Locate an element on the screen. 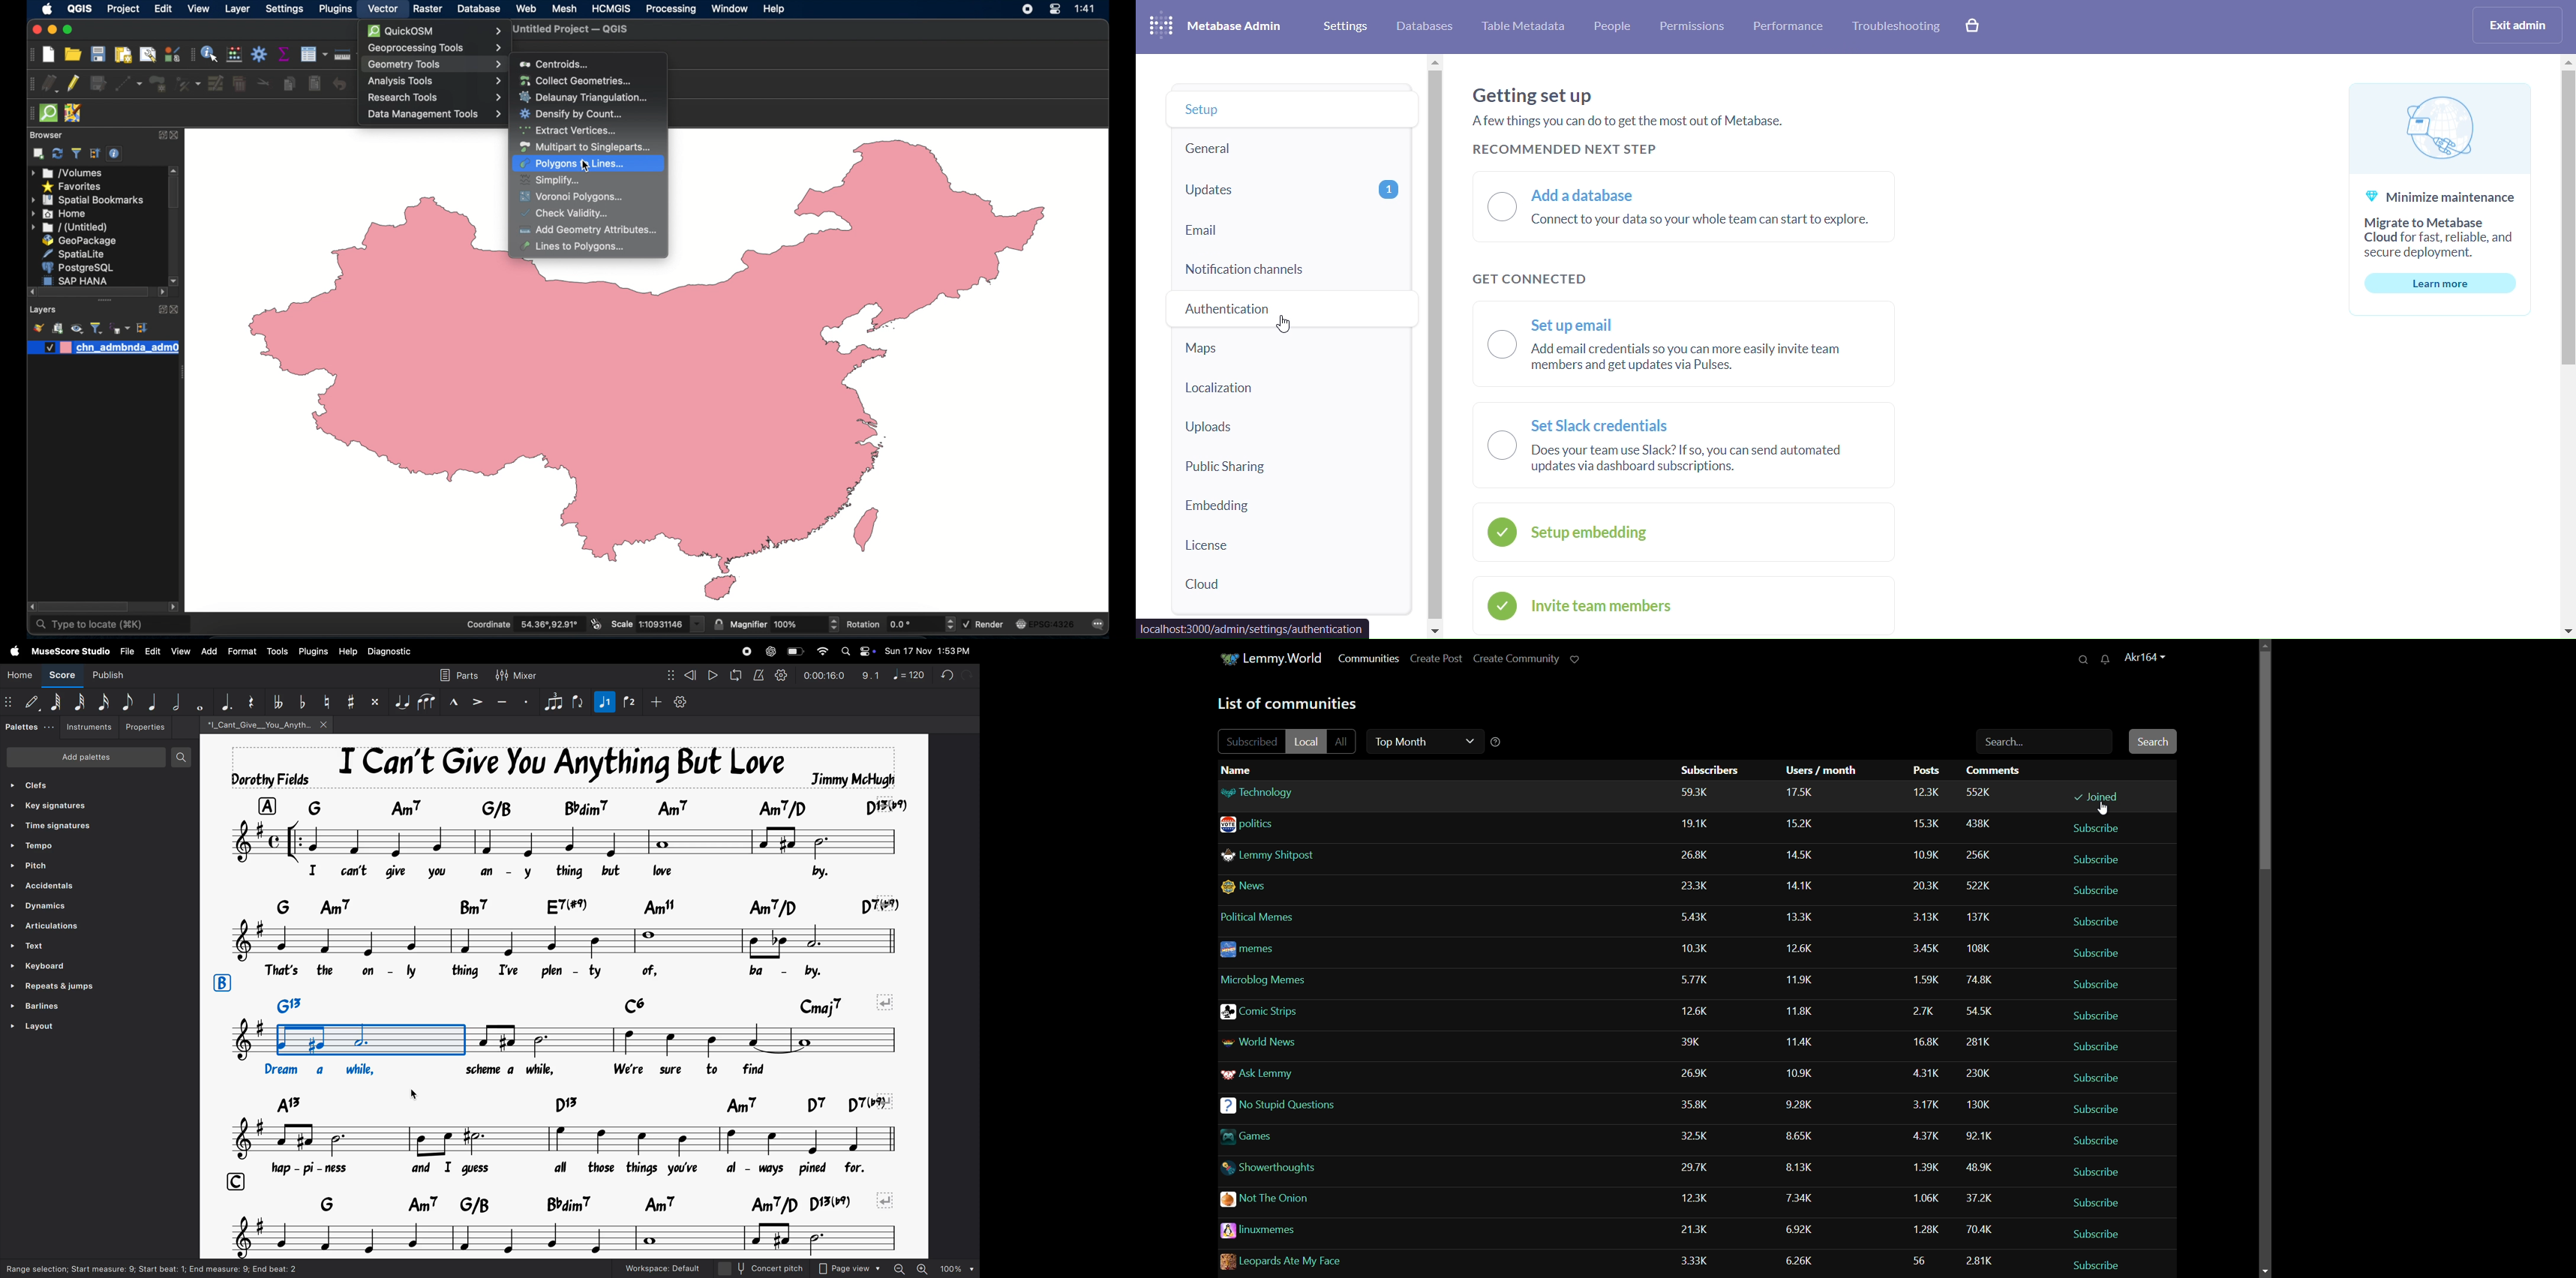 The image size is (2576, 1288). scroll left arrow is located at coordinates (28, 292).